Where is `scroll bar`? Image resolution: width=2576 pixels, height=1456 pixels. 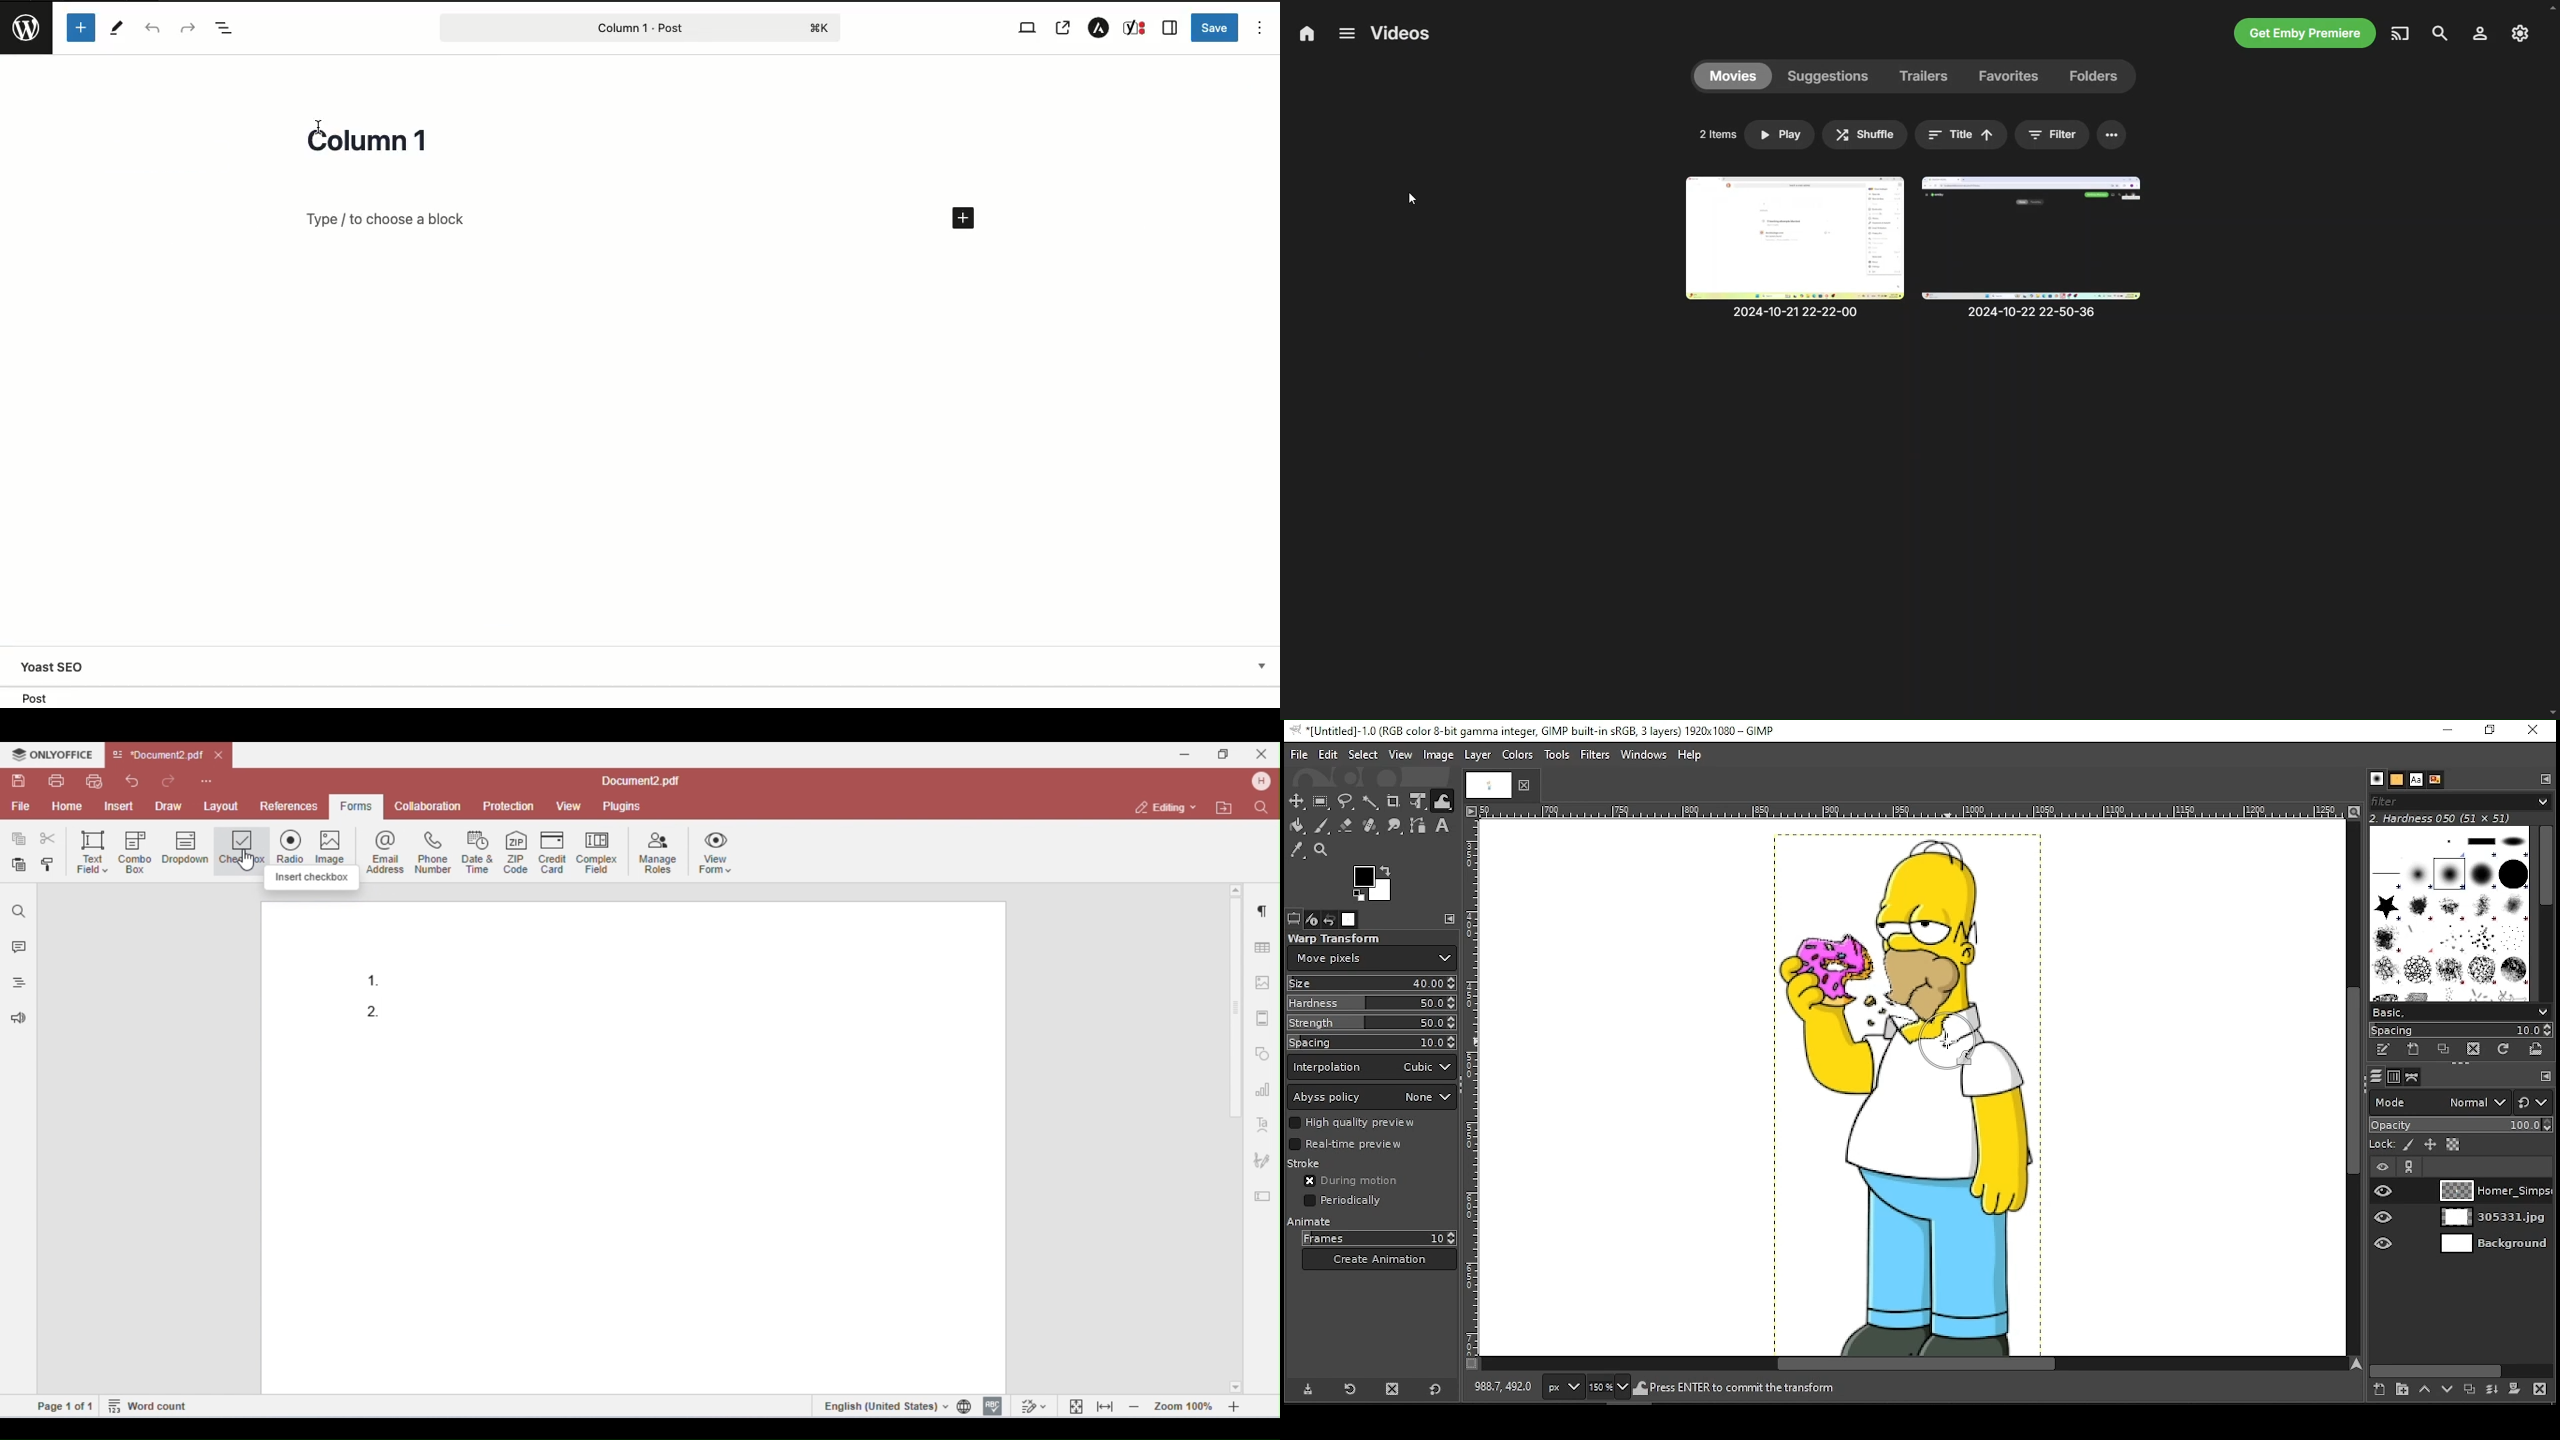 scroll bar is located at coordinates (2548, 914).